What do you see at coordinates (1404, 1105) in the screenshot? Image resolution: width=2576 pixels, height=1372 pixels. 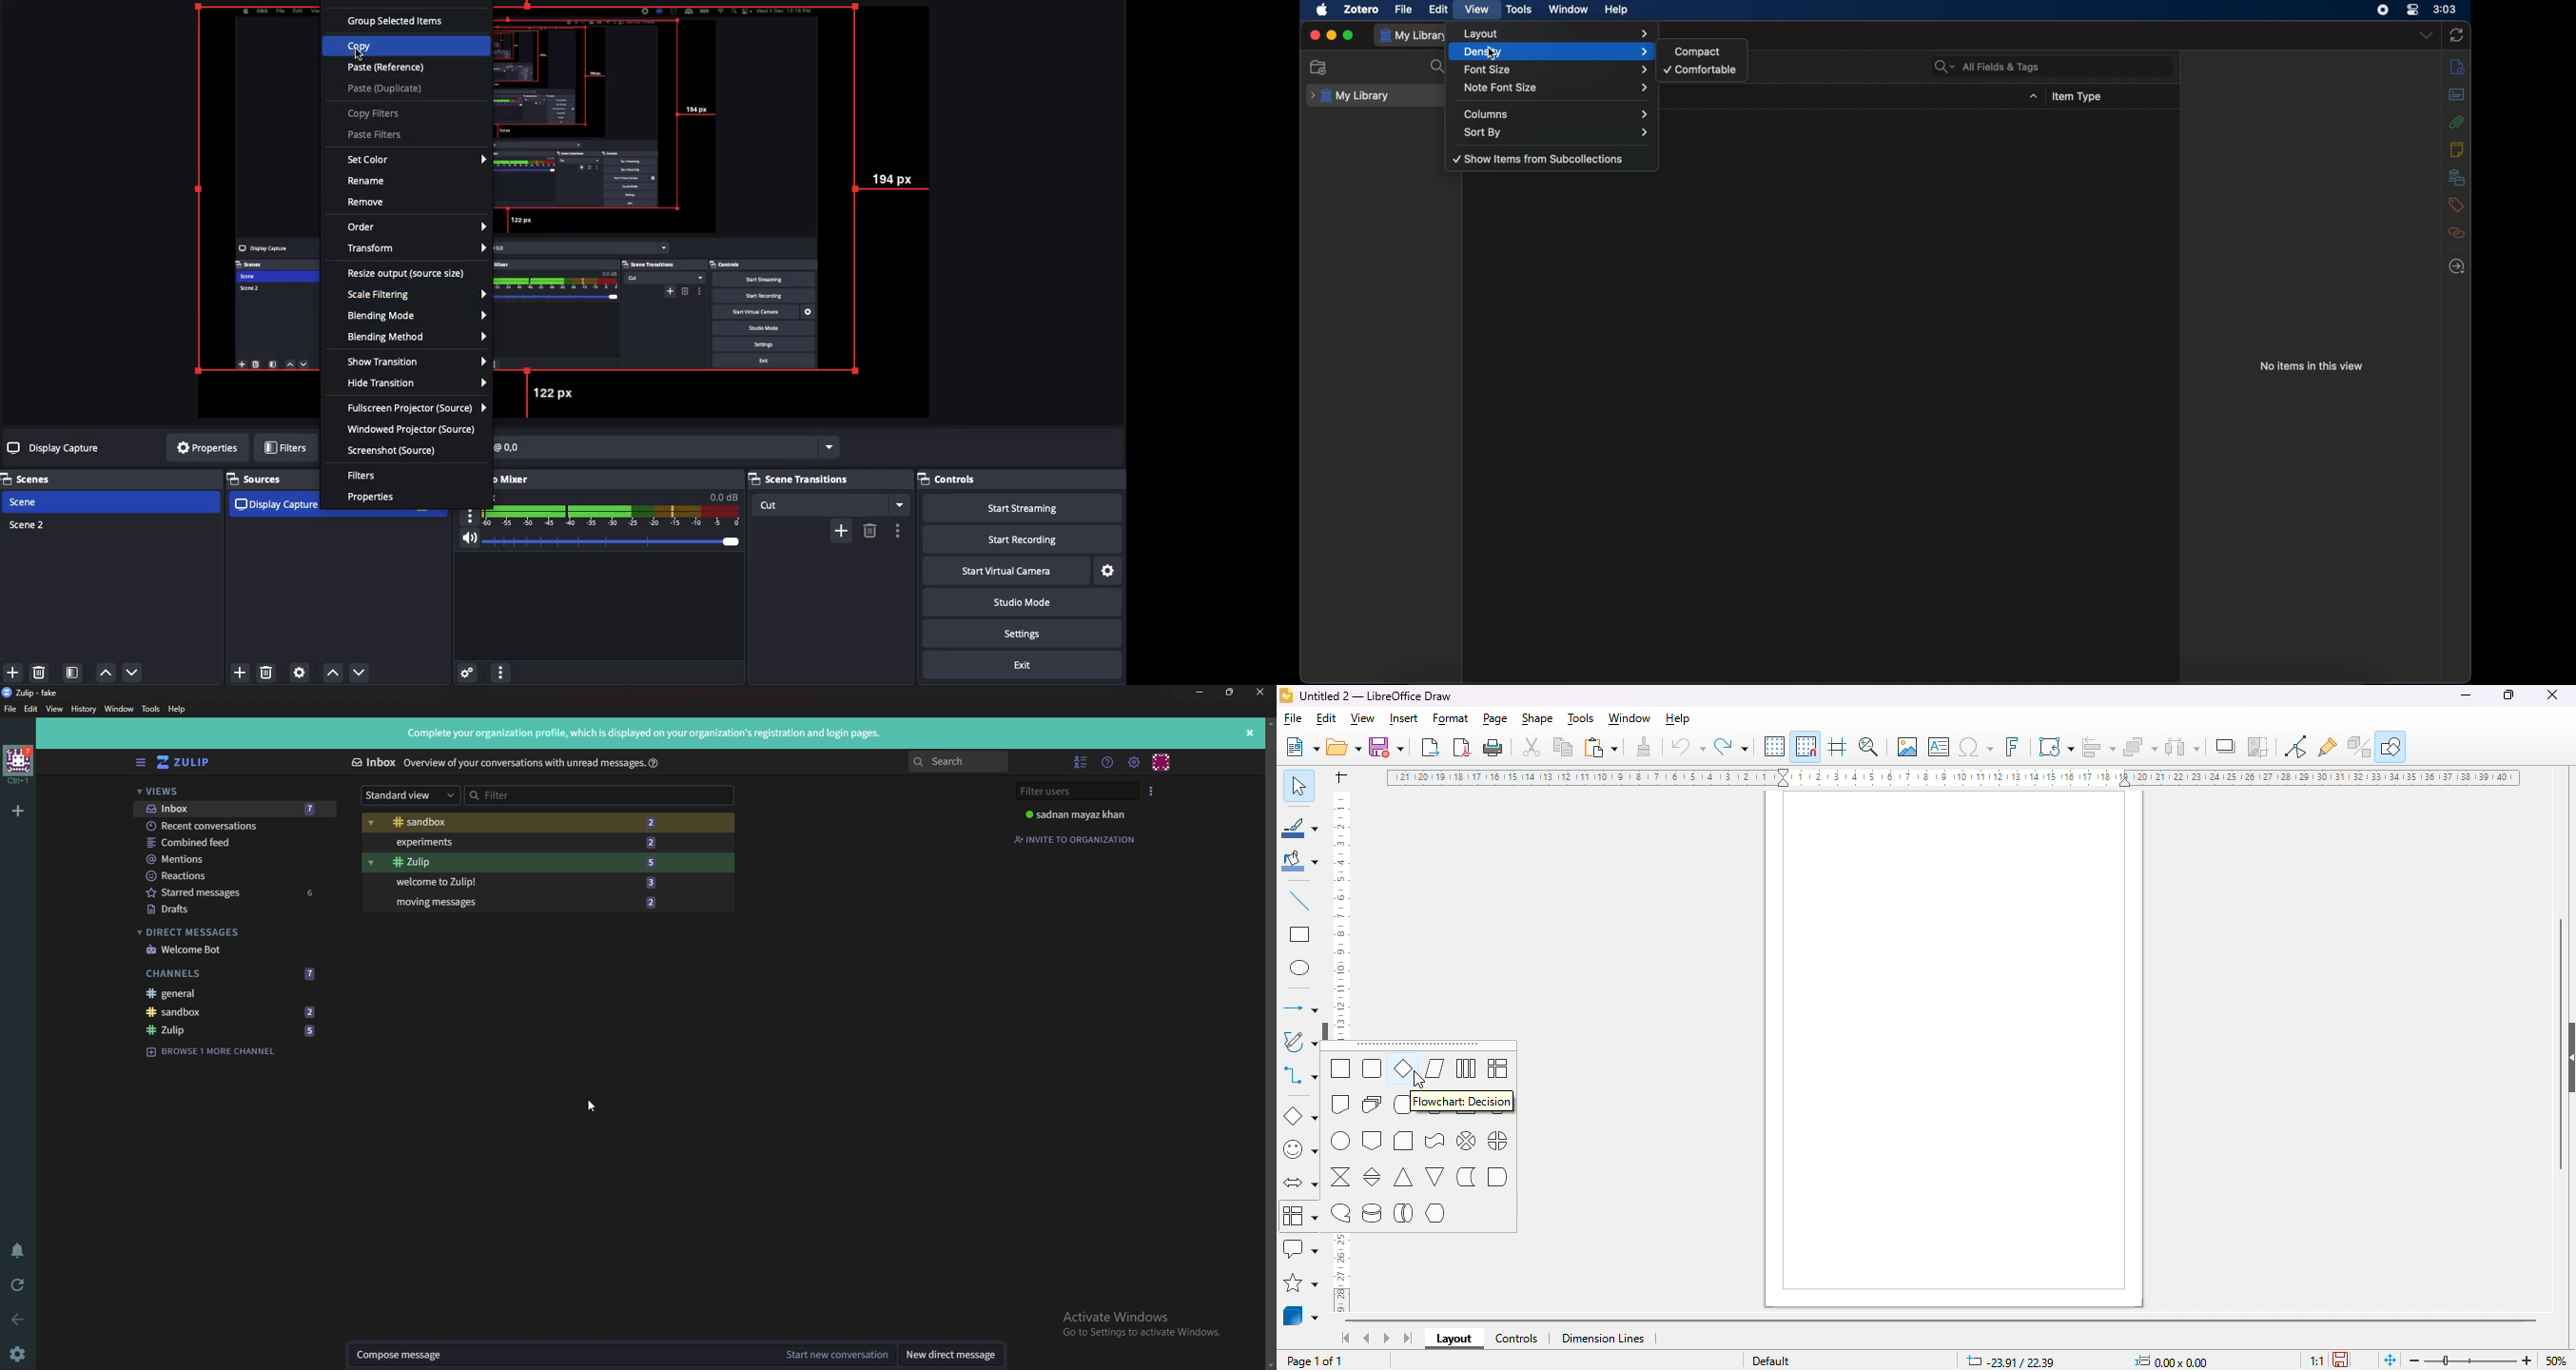 I see `flowchart: terminator` at bounding box center [1404, 1105].